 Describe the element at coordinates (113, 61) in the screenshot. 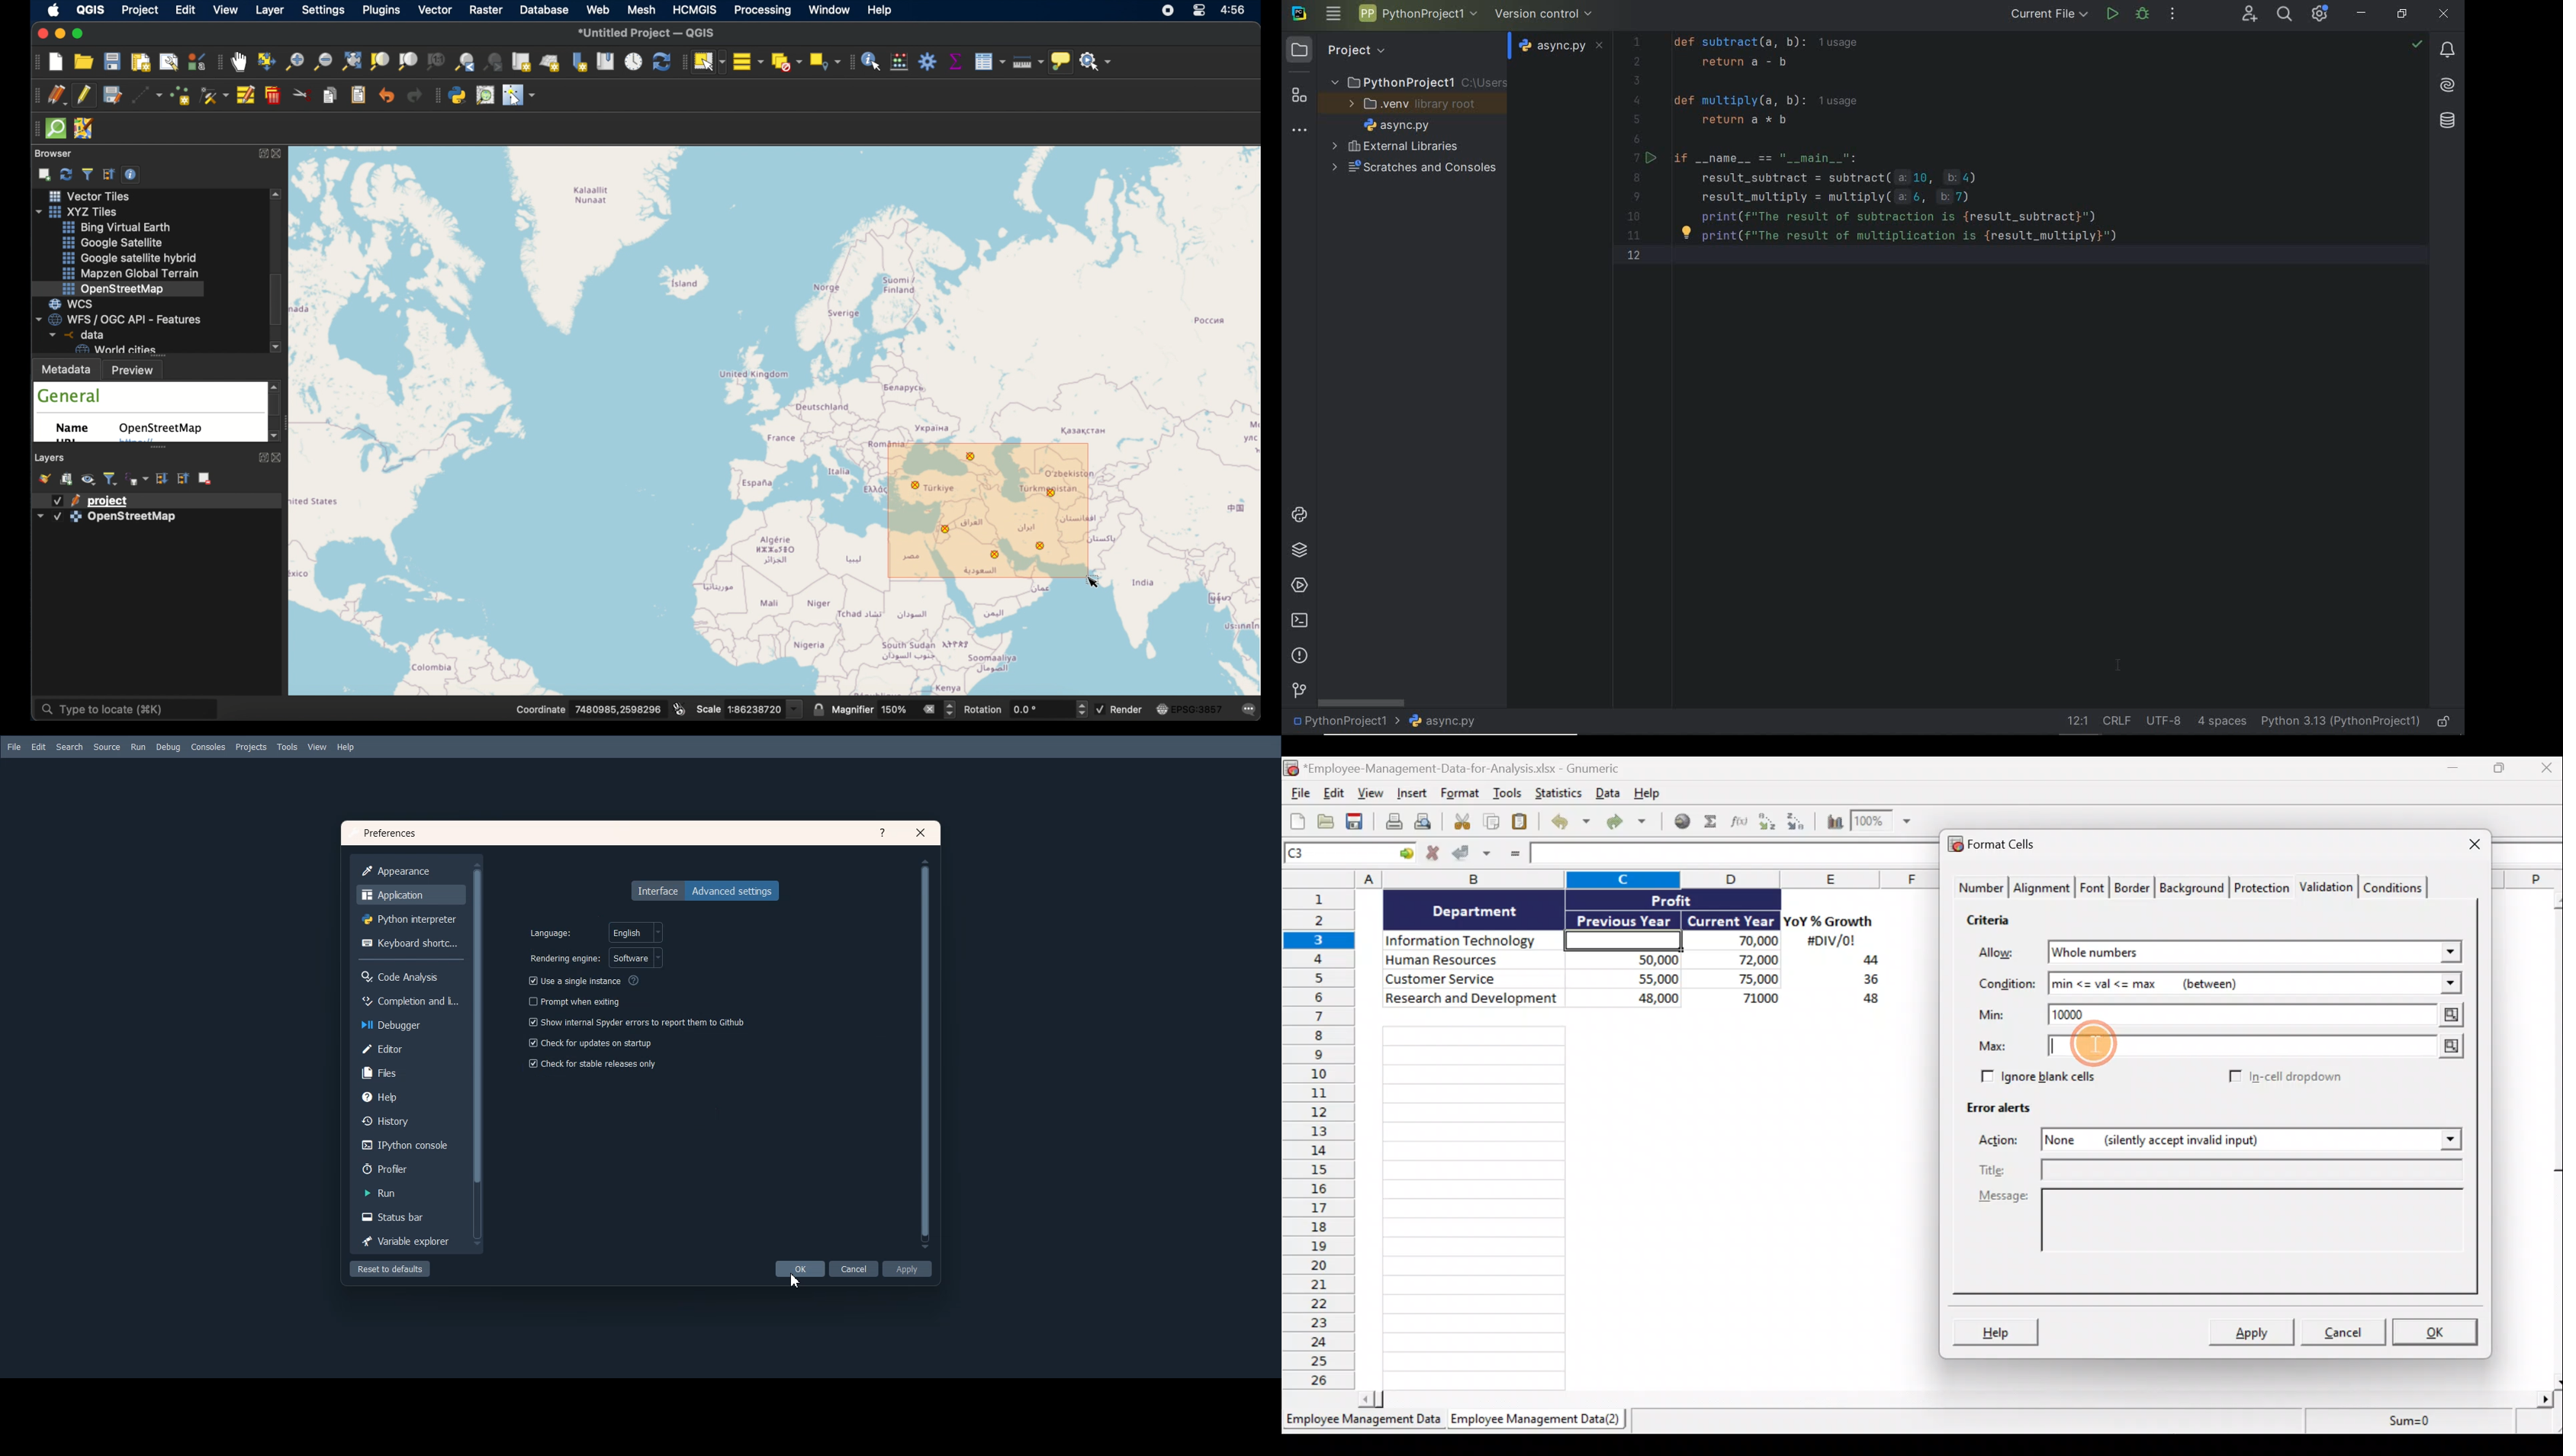

I see `save project` at that location.